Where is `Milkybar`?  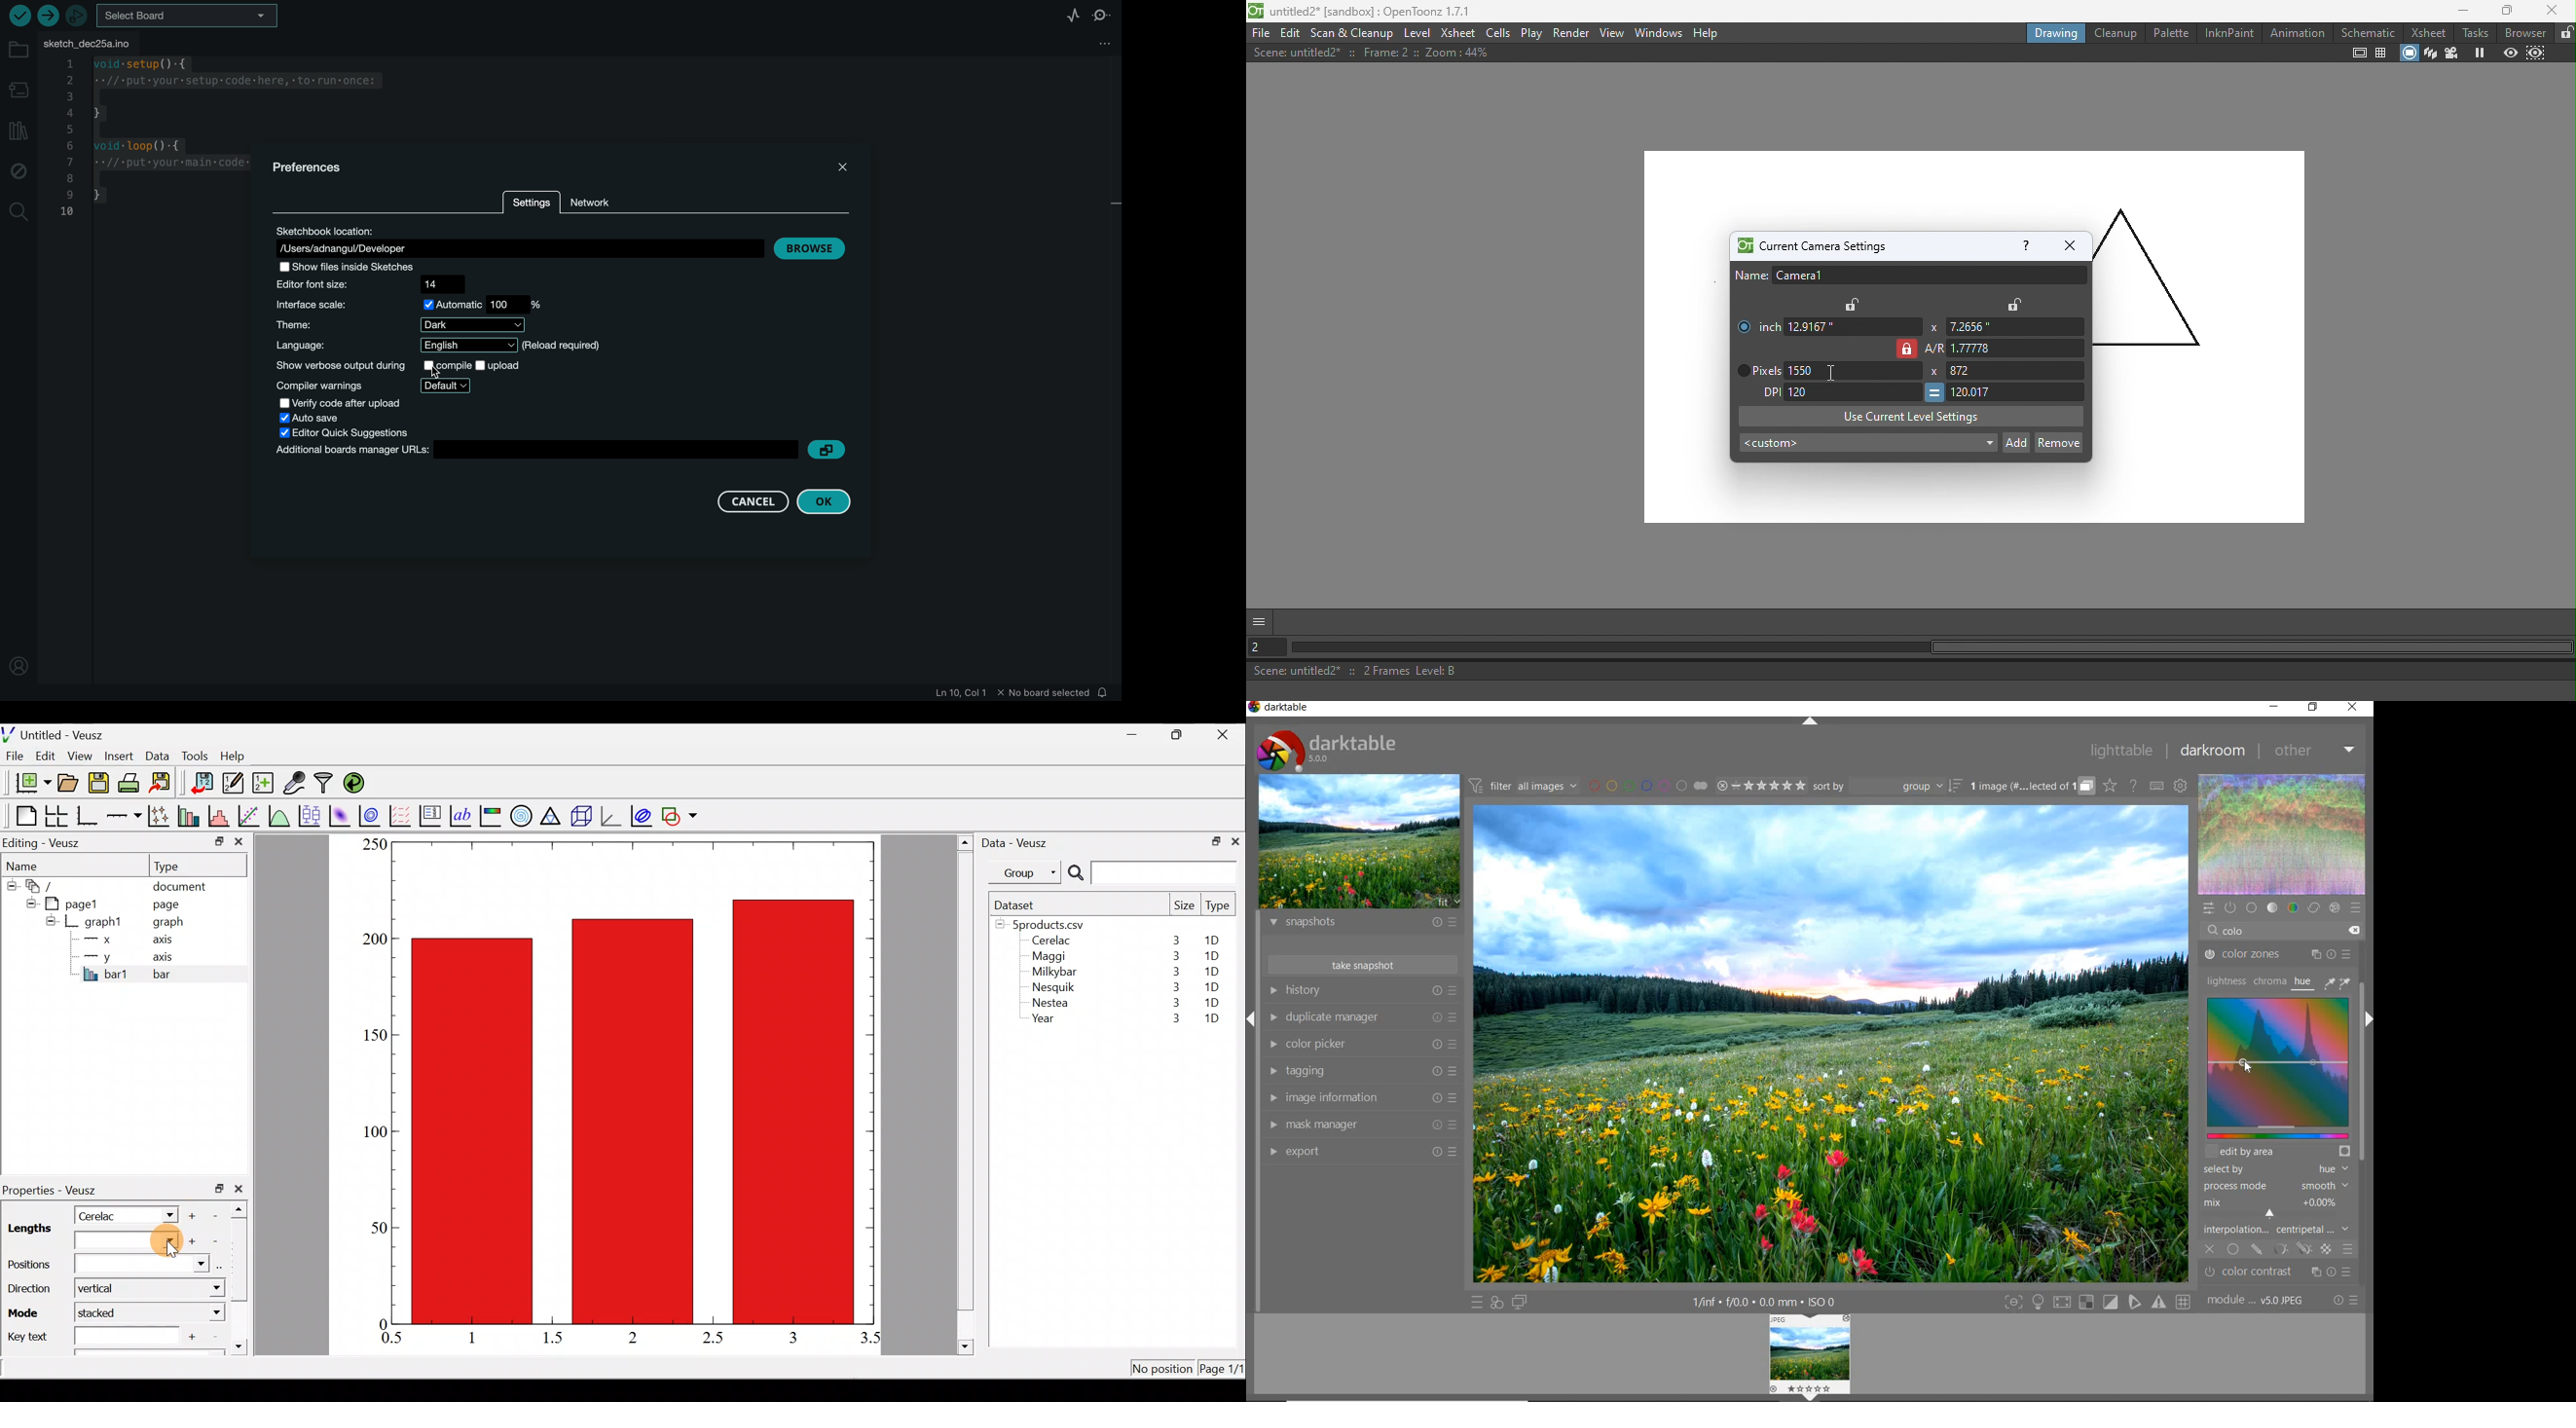 Milkybar is located at coordinates (1051, 973).